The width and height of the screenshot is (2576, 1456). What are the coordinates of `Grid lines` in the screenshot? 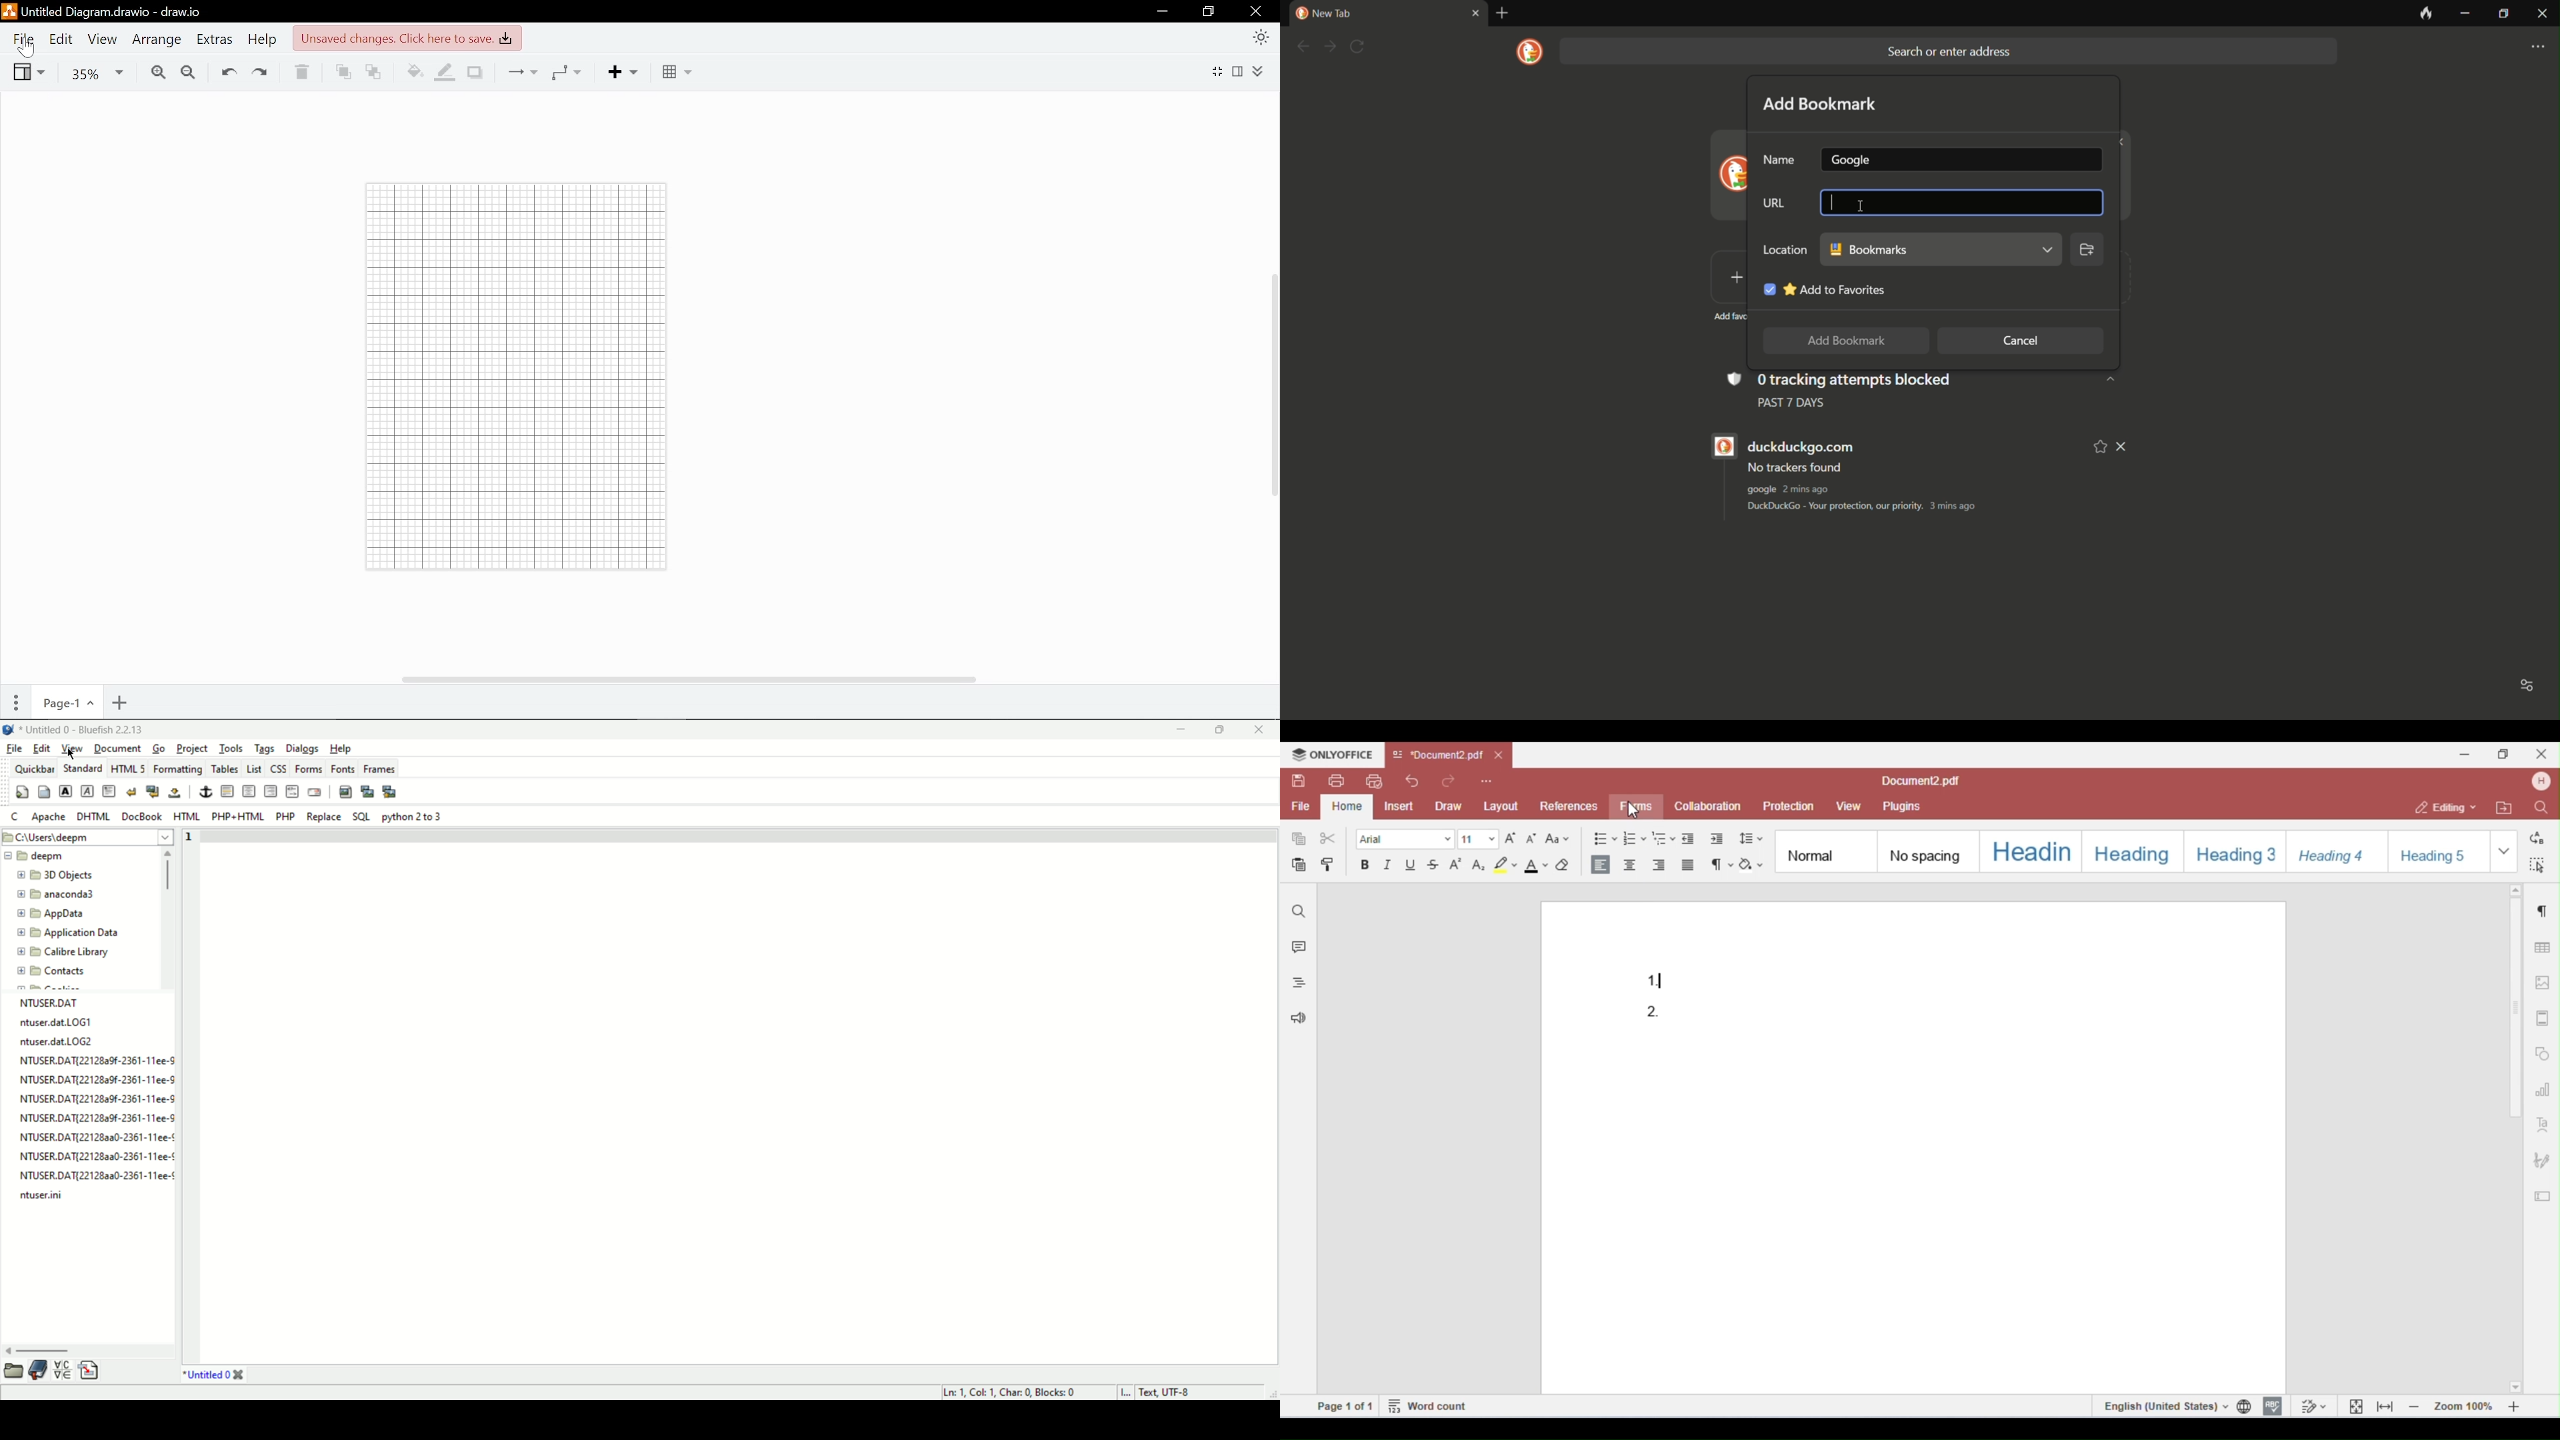 It's located at (500, 376).